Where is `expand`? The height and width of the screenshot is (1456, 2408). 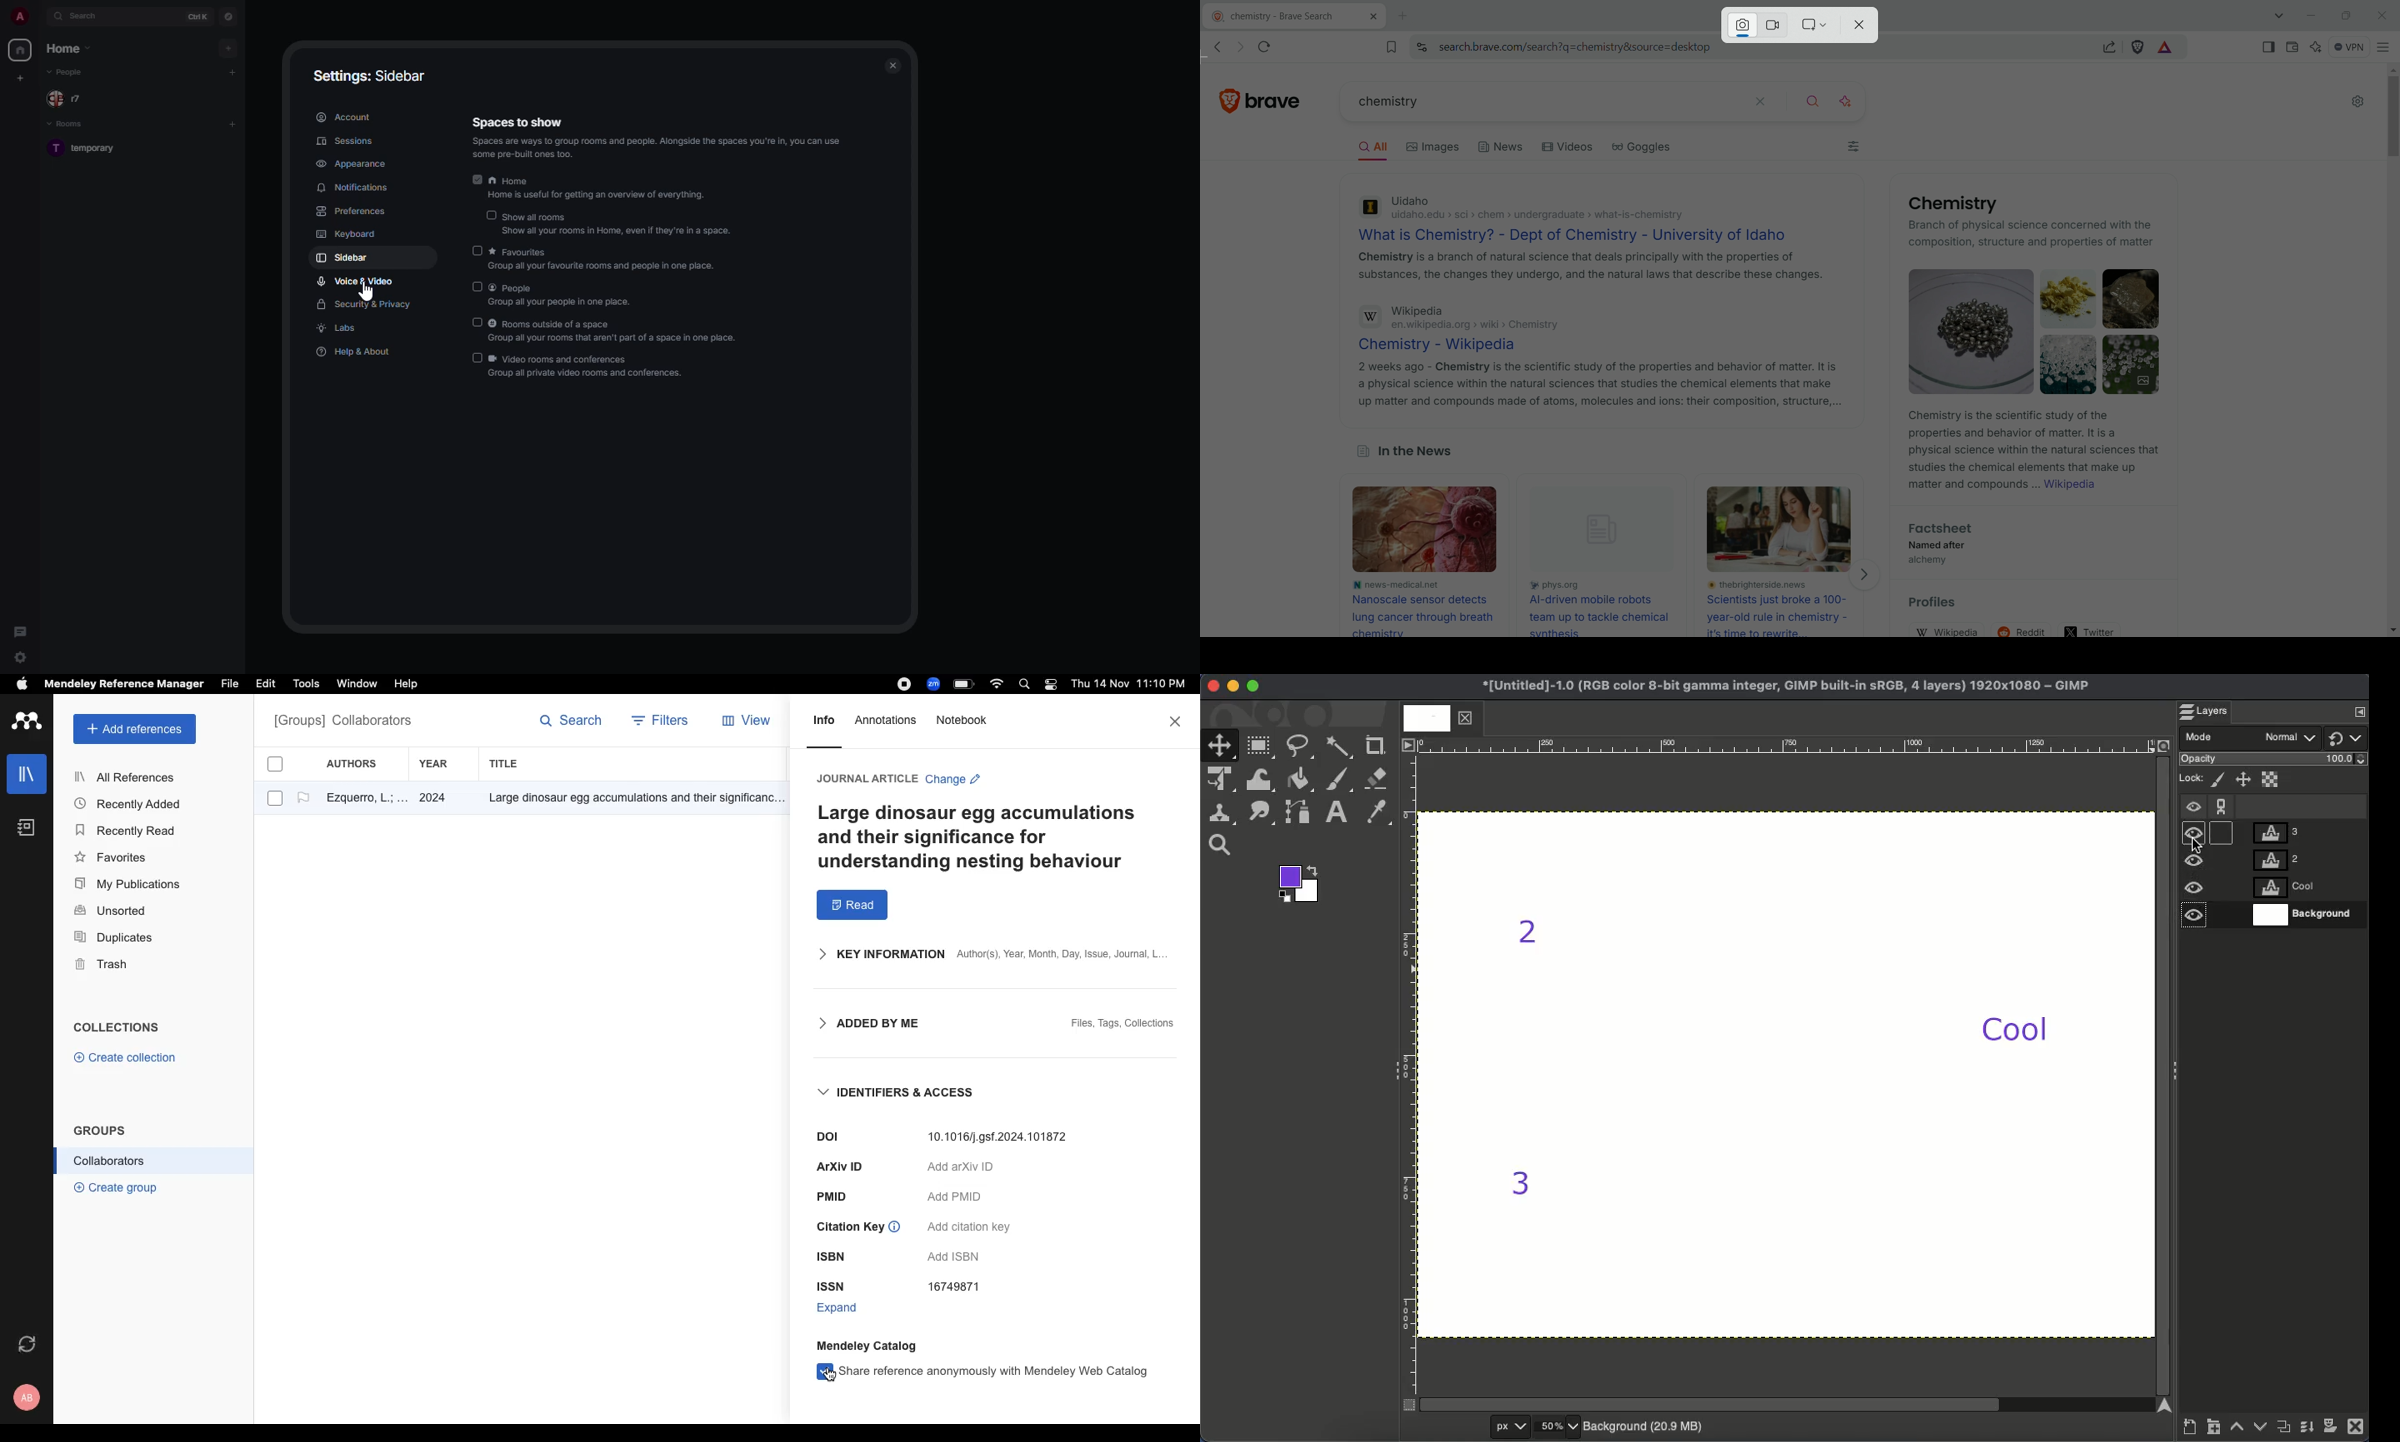
expand is located at coordinates (40, 18).